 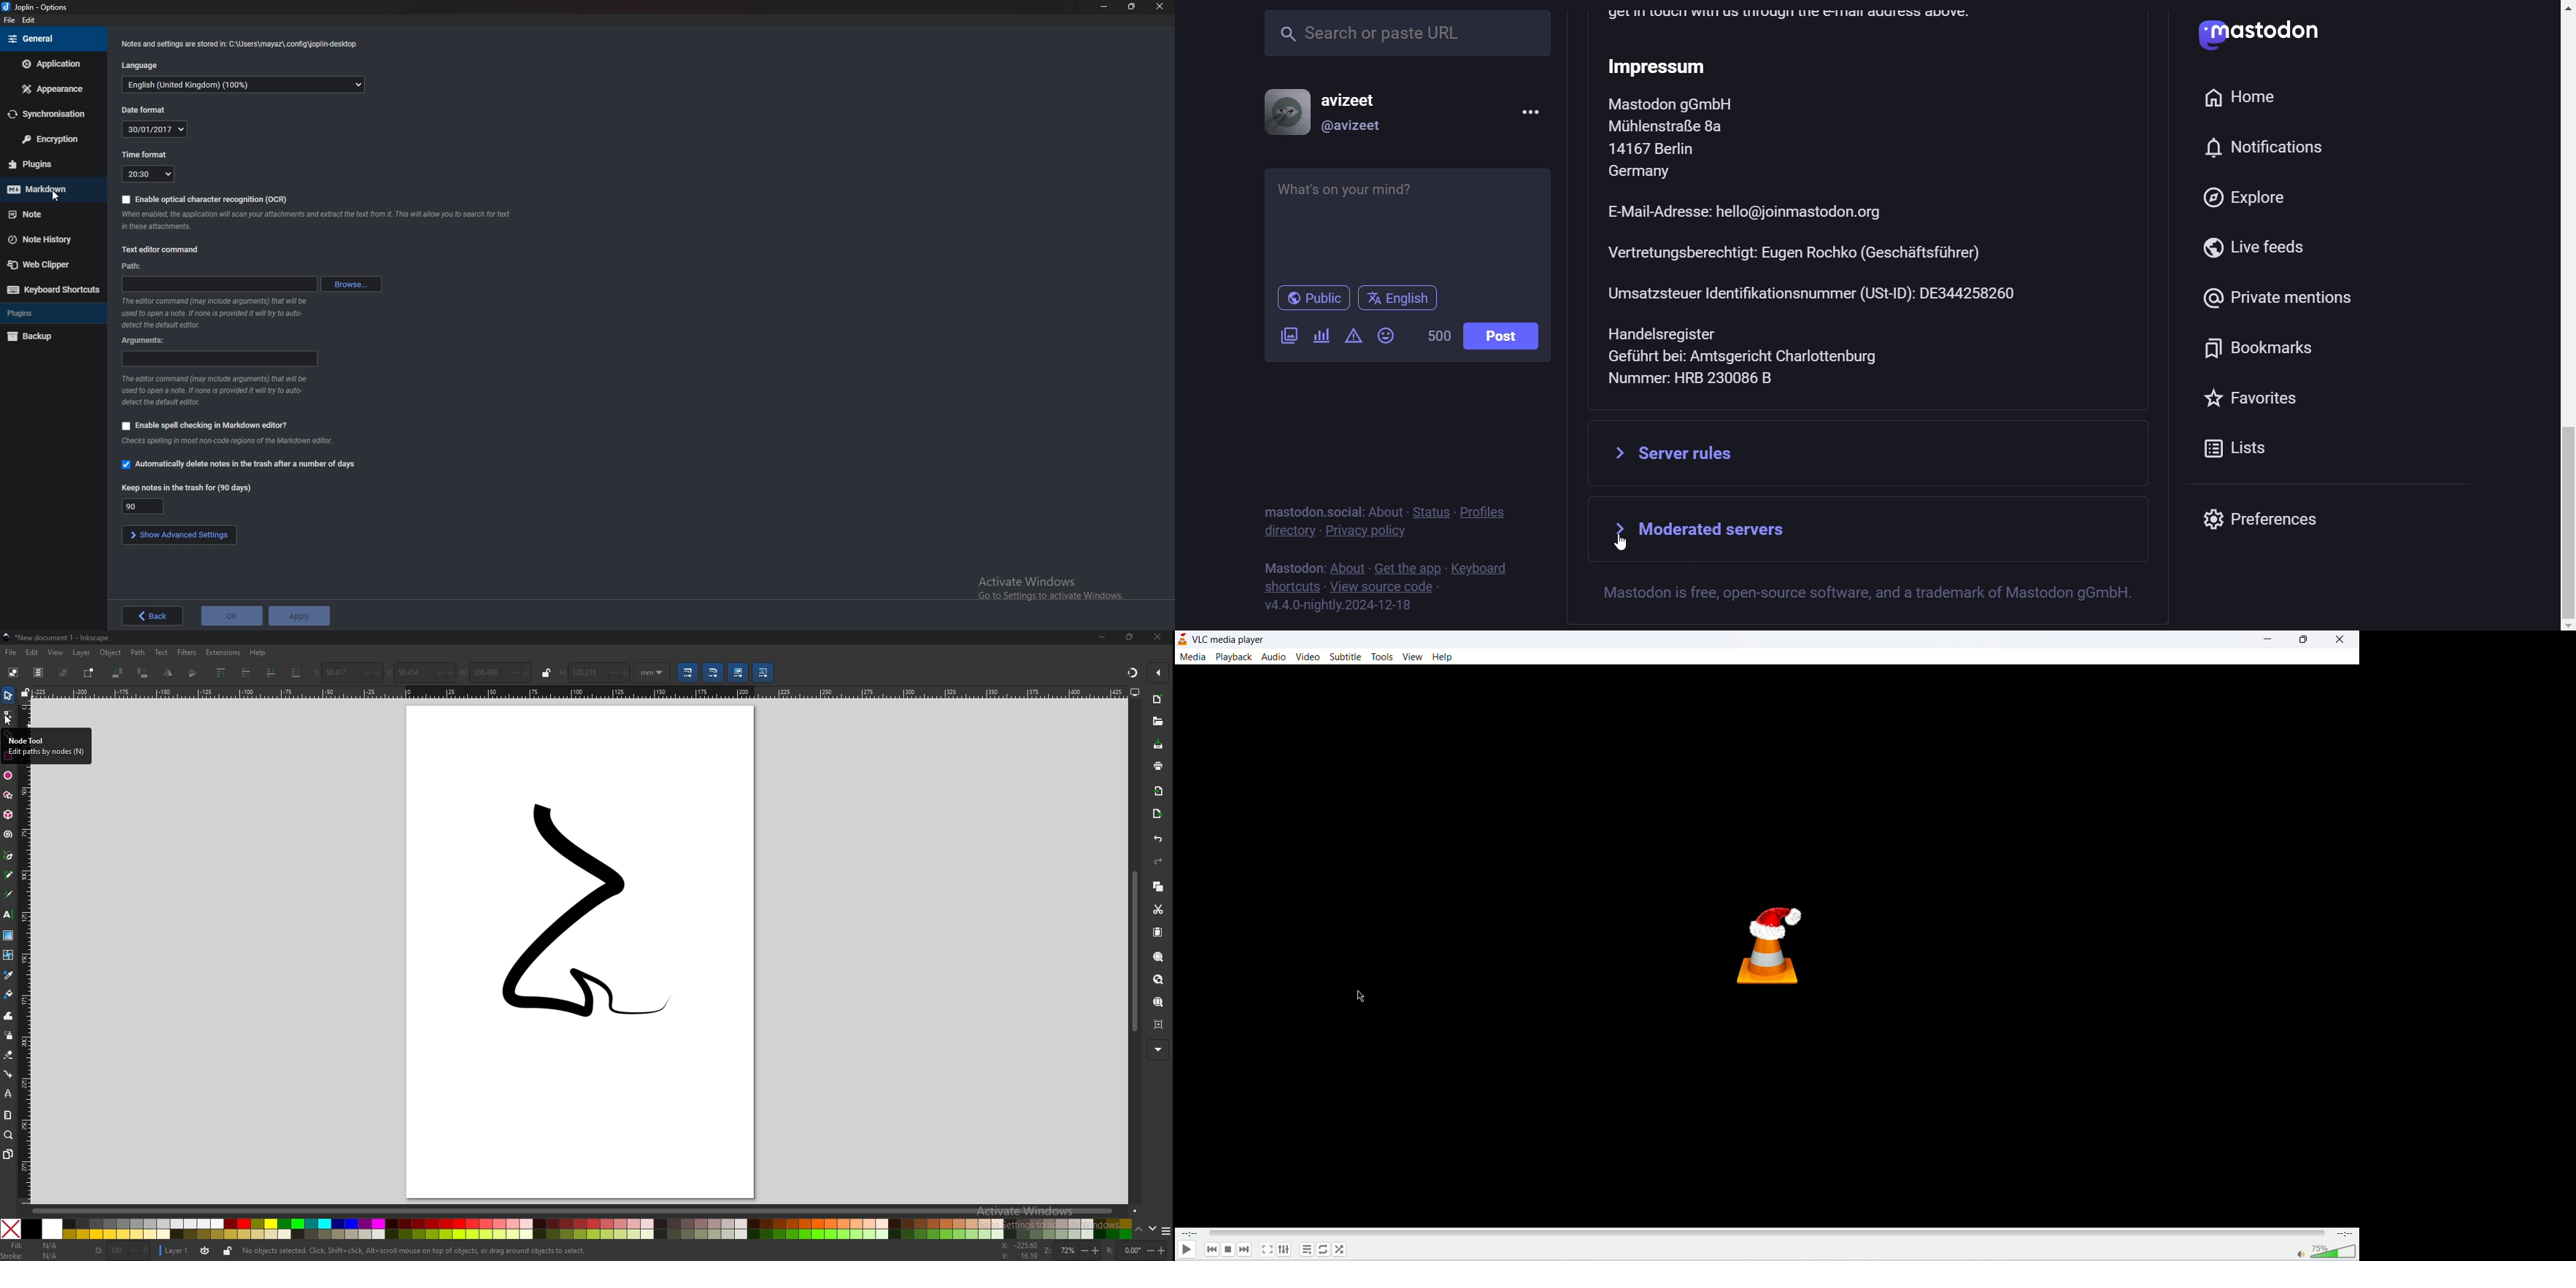 What do you see at coordinates (497, 672) in the screenshot?
I see `width` at bounding box center [497, 672].